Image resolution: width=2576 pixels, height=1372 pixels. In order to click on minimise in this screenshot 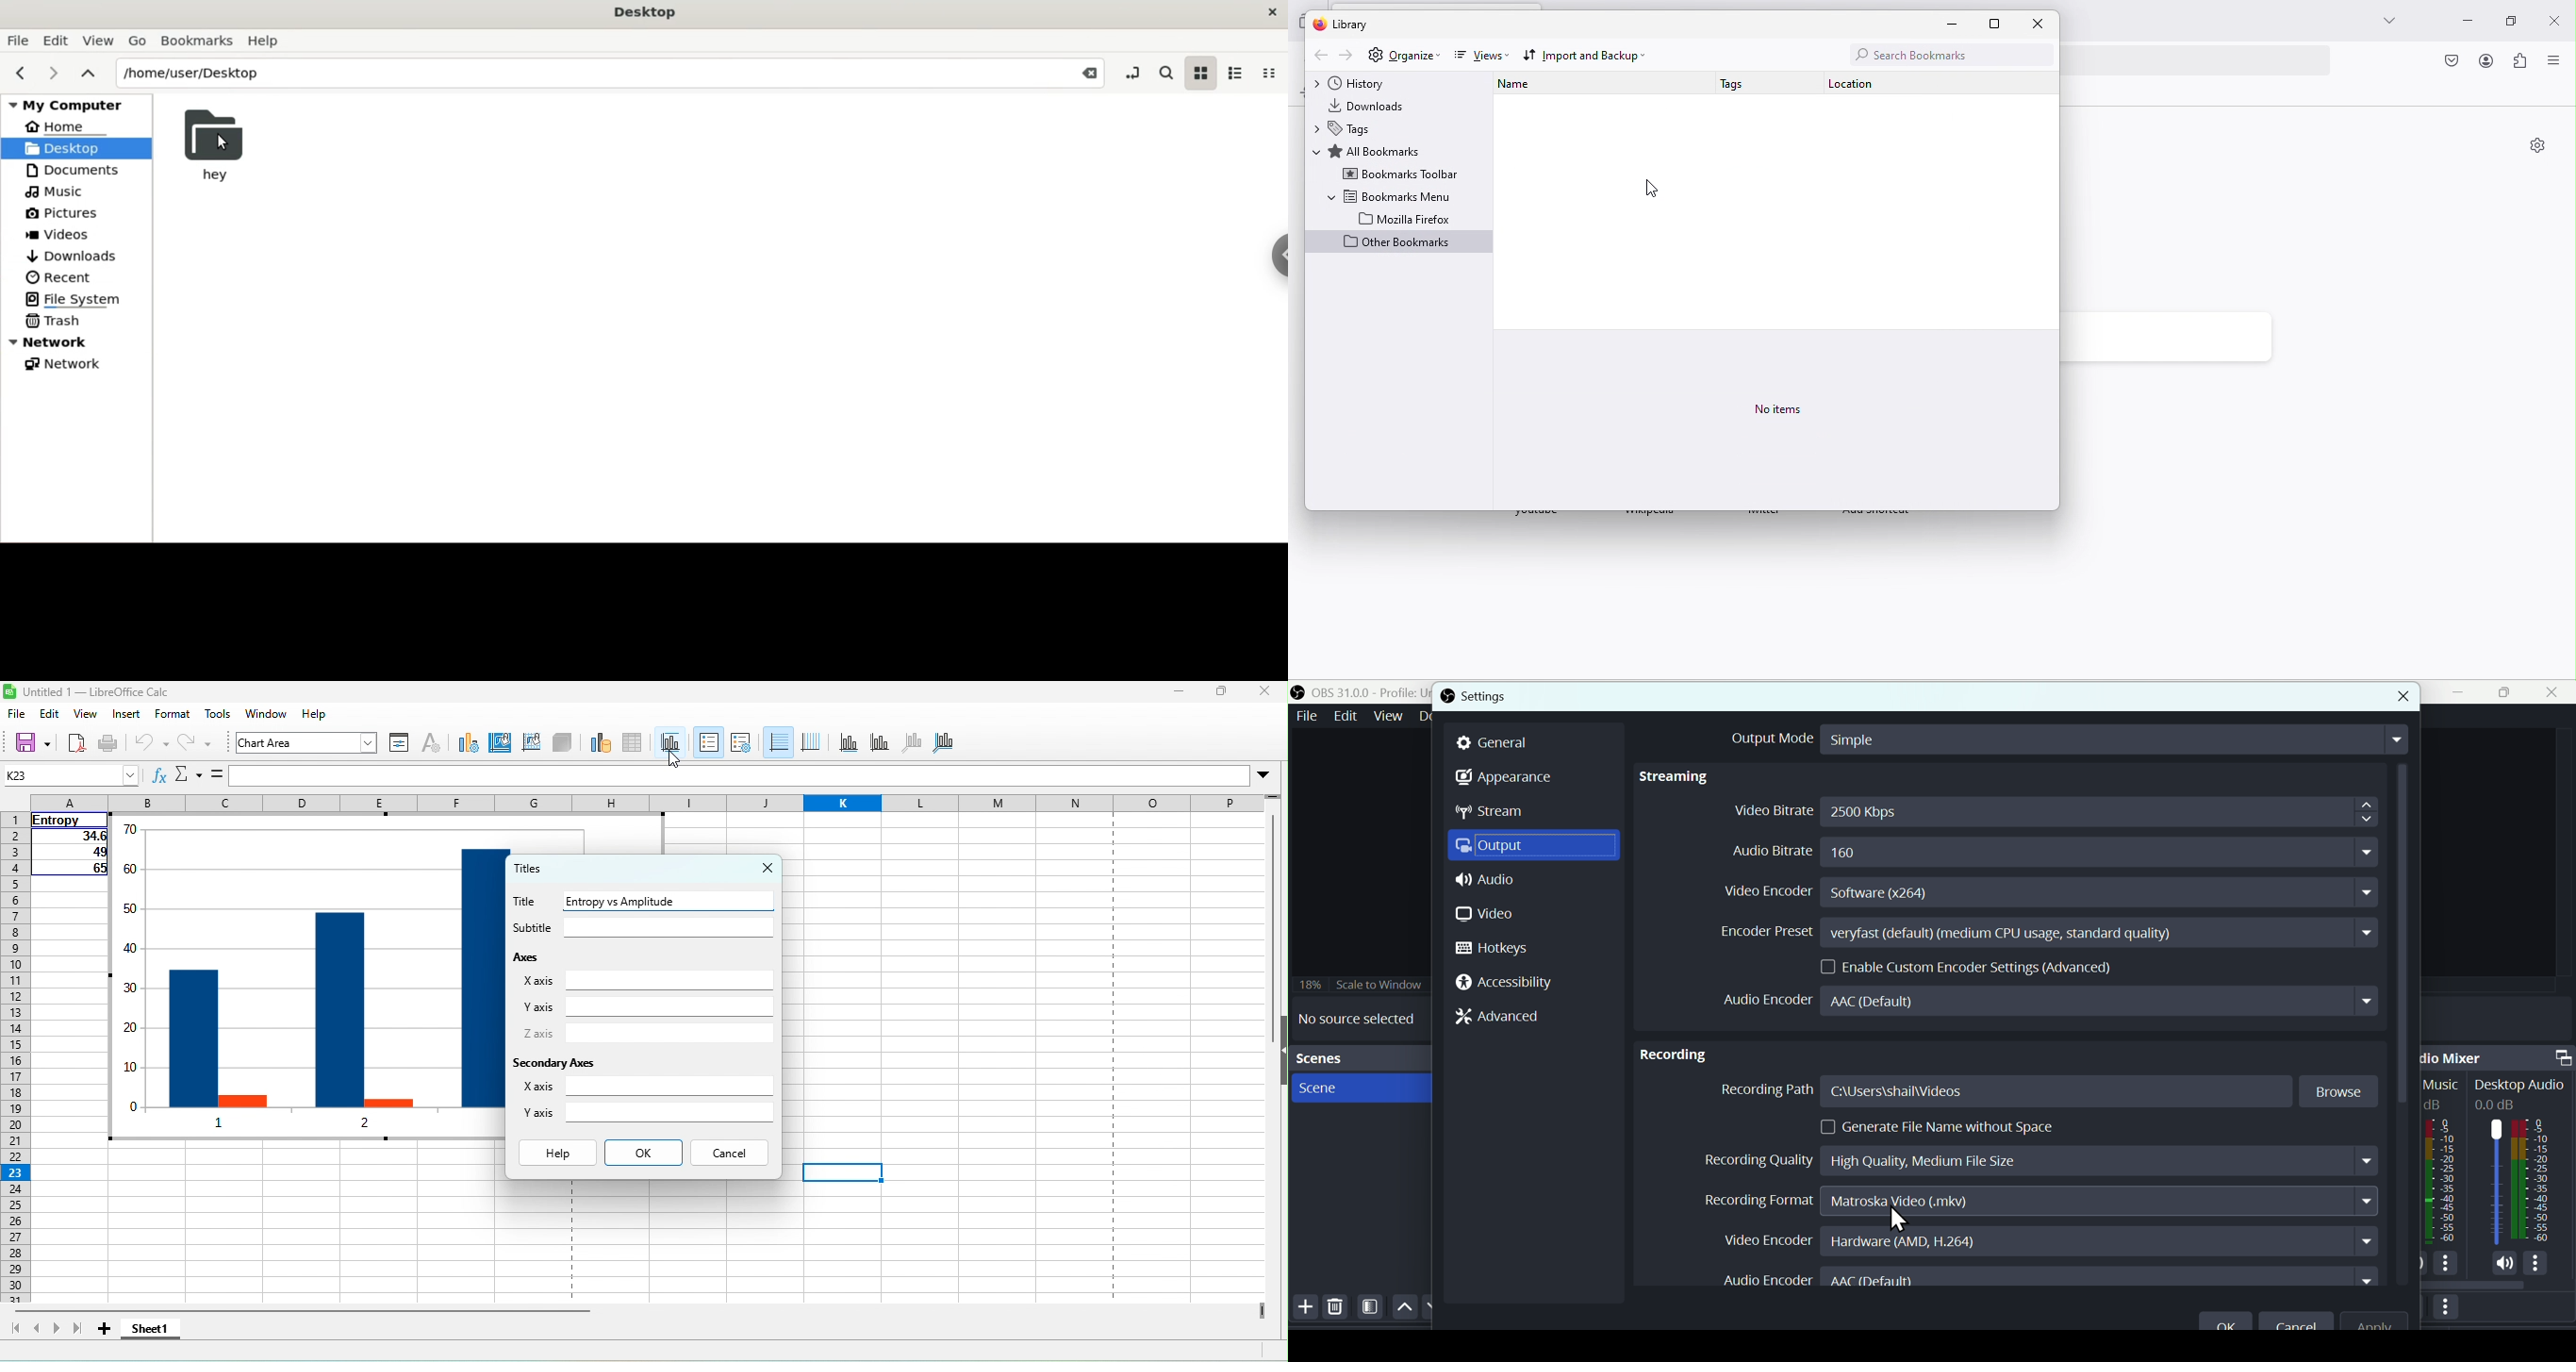, I will do `click(2465, 694)`.